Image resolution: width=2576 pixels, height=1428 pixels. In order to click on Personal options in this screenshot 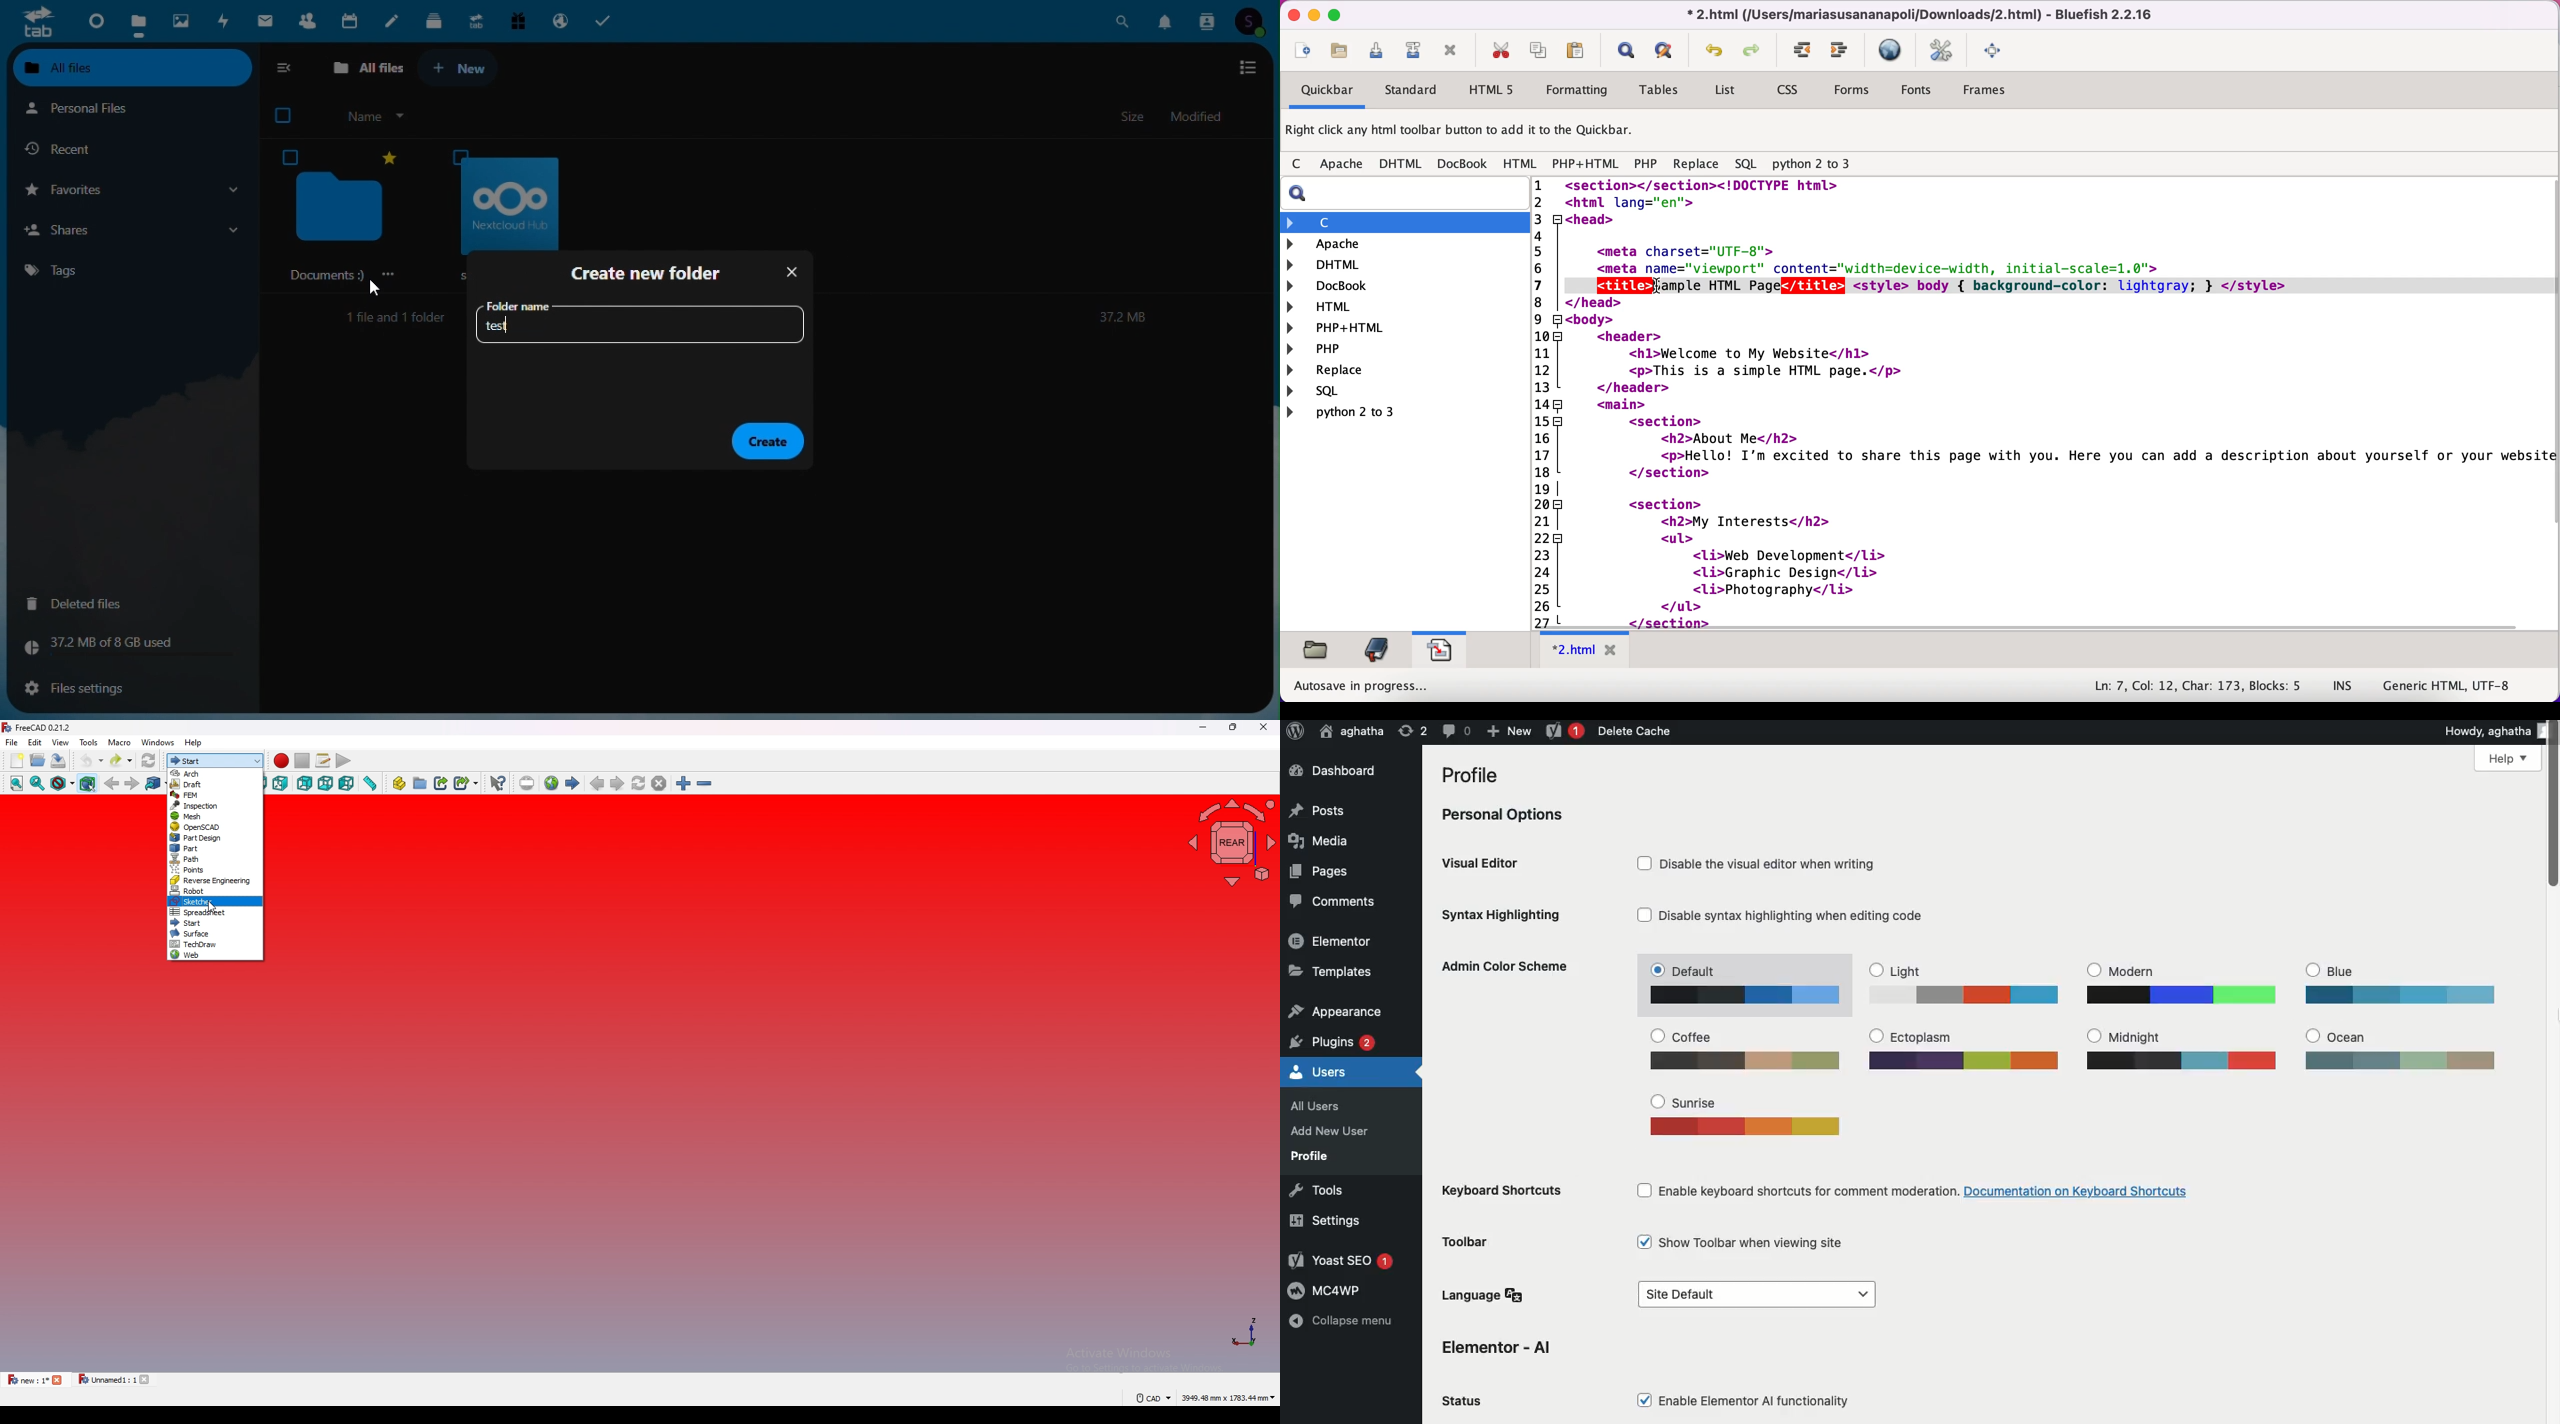, I will do `click(1498, 818)`.